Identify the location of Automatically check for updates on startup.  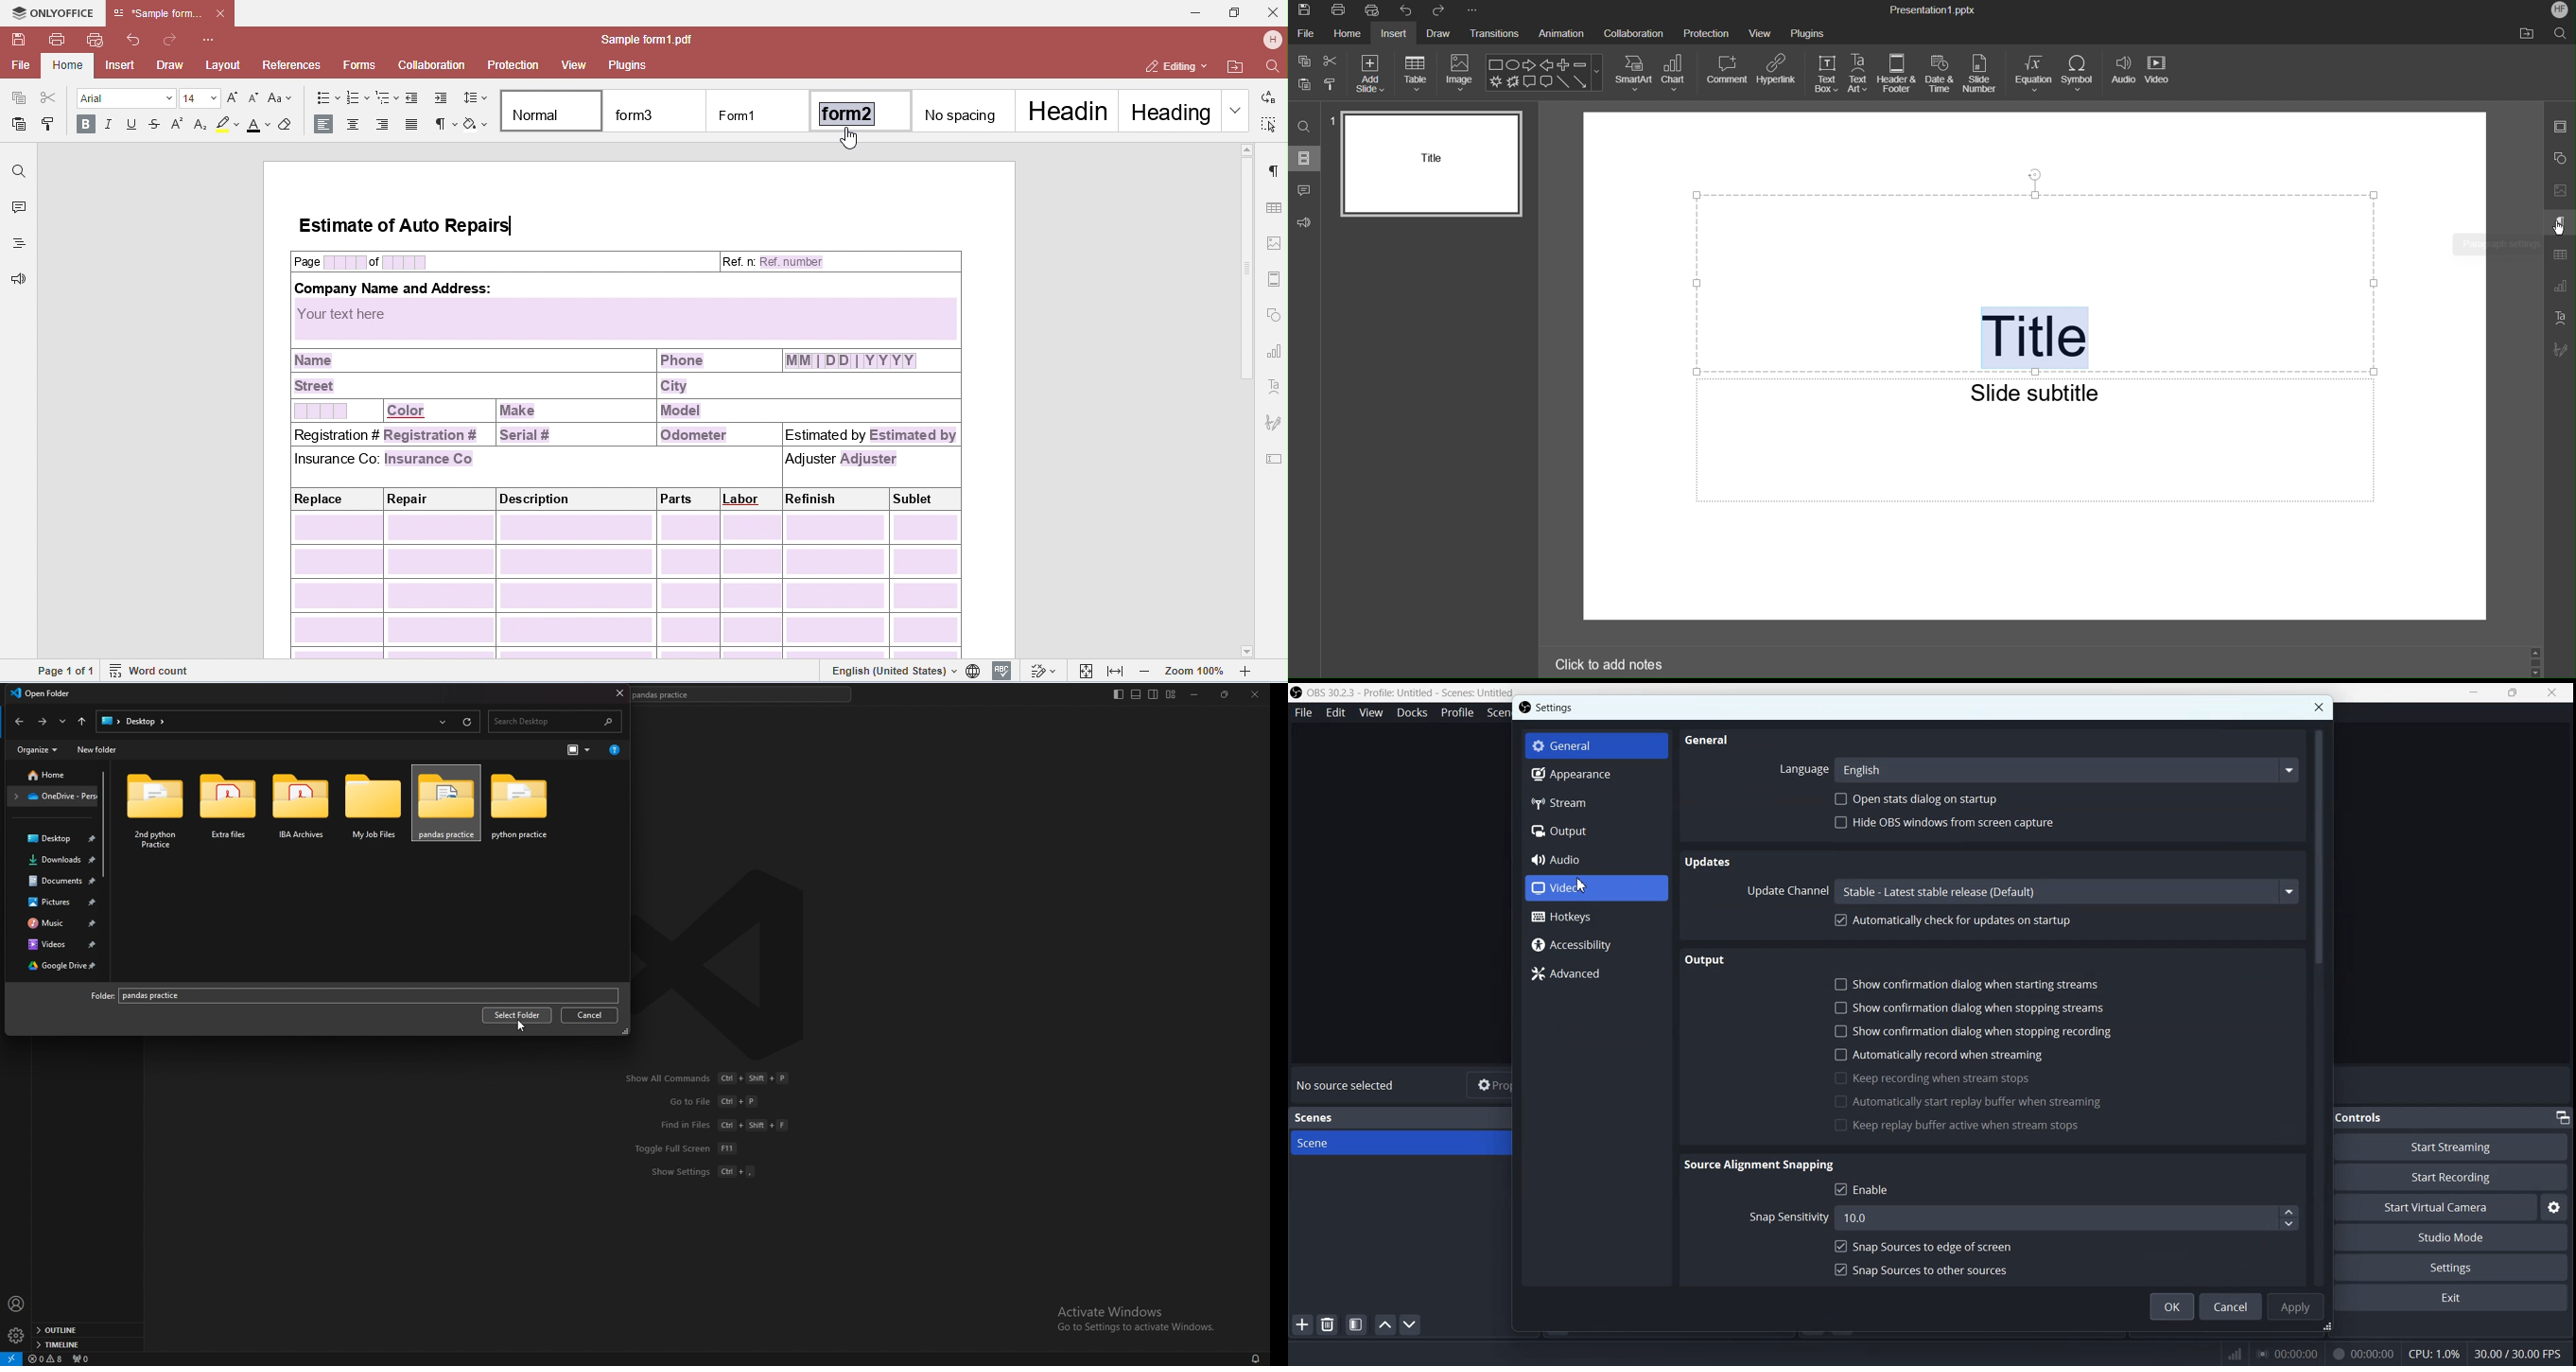
(1963, 921).